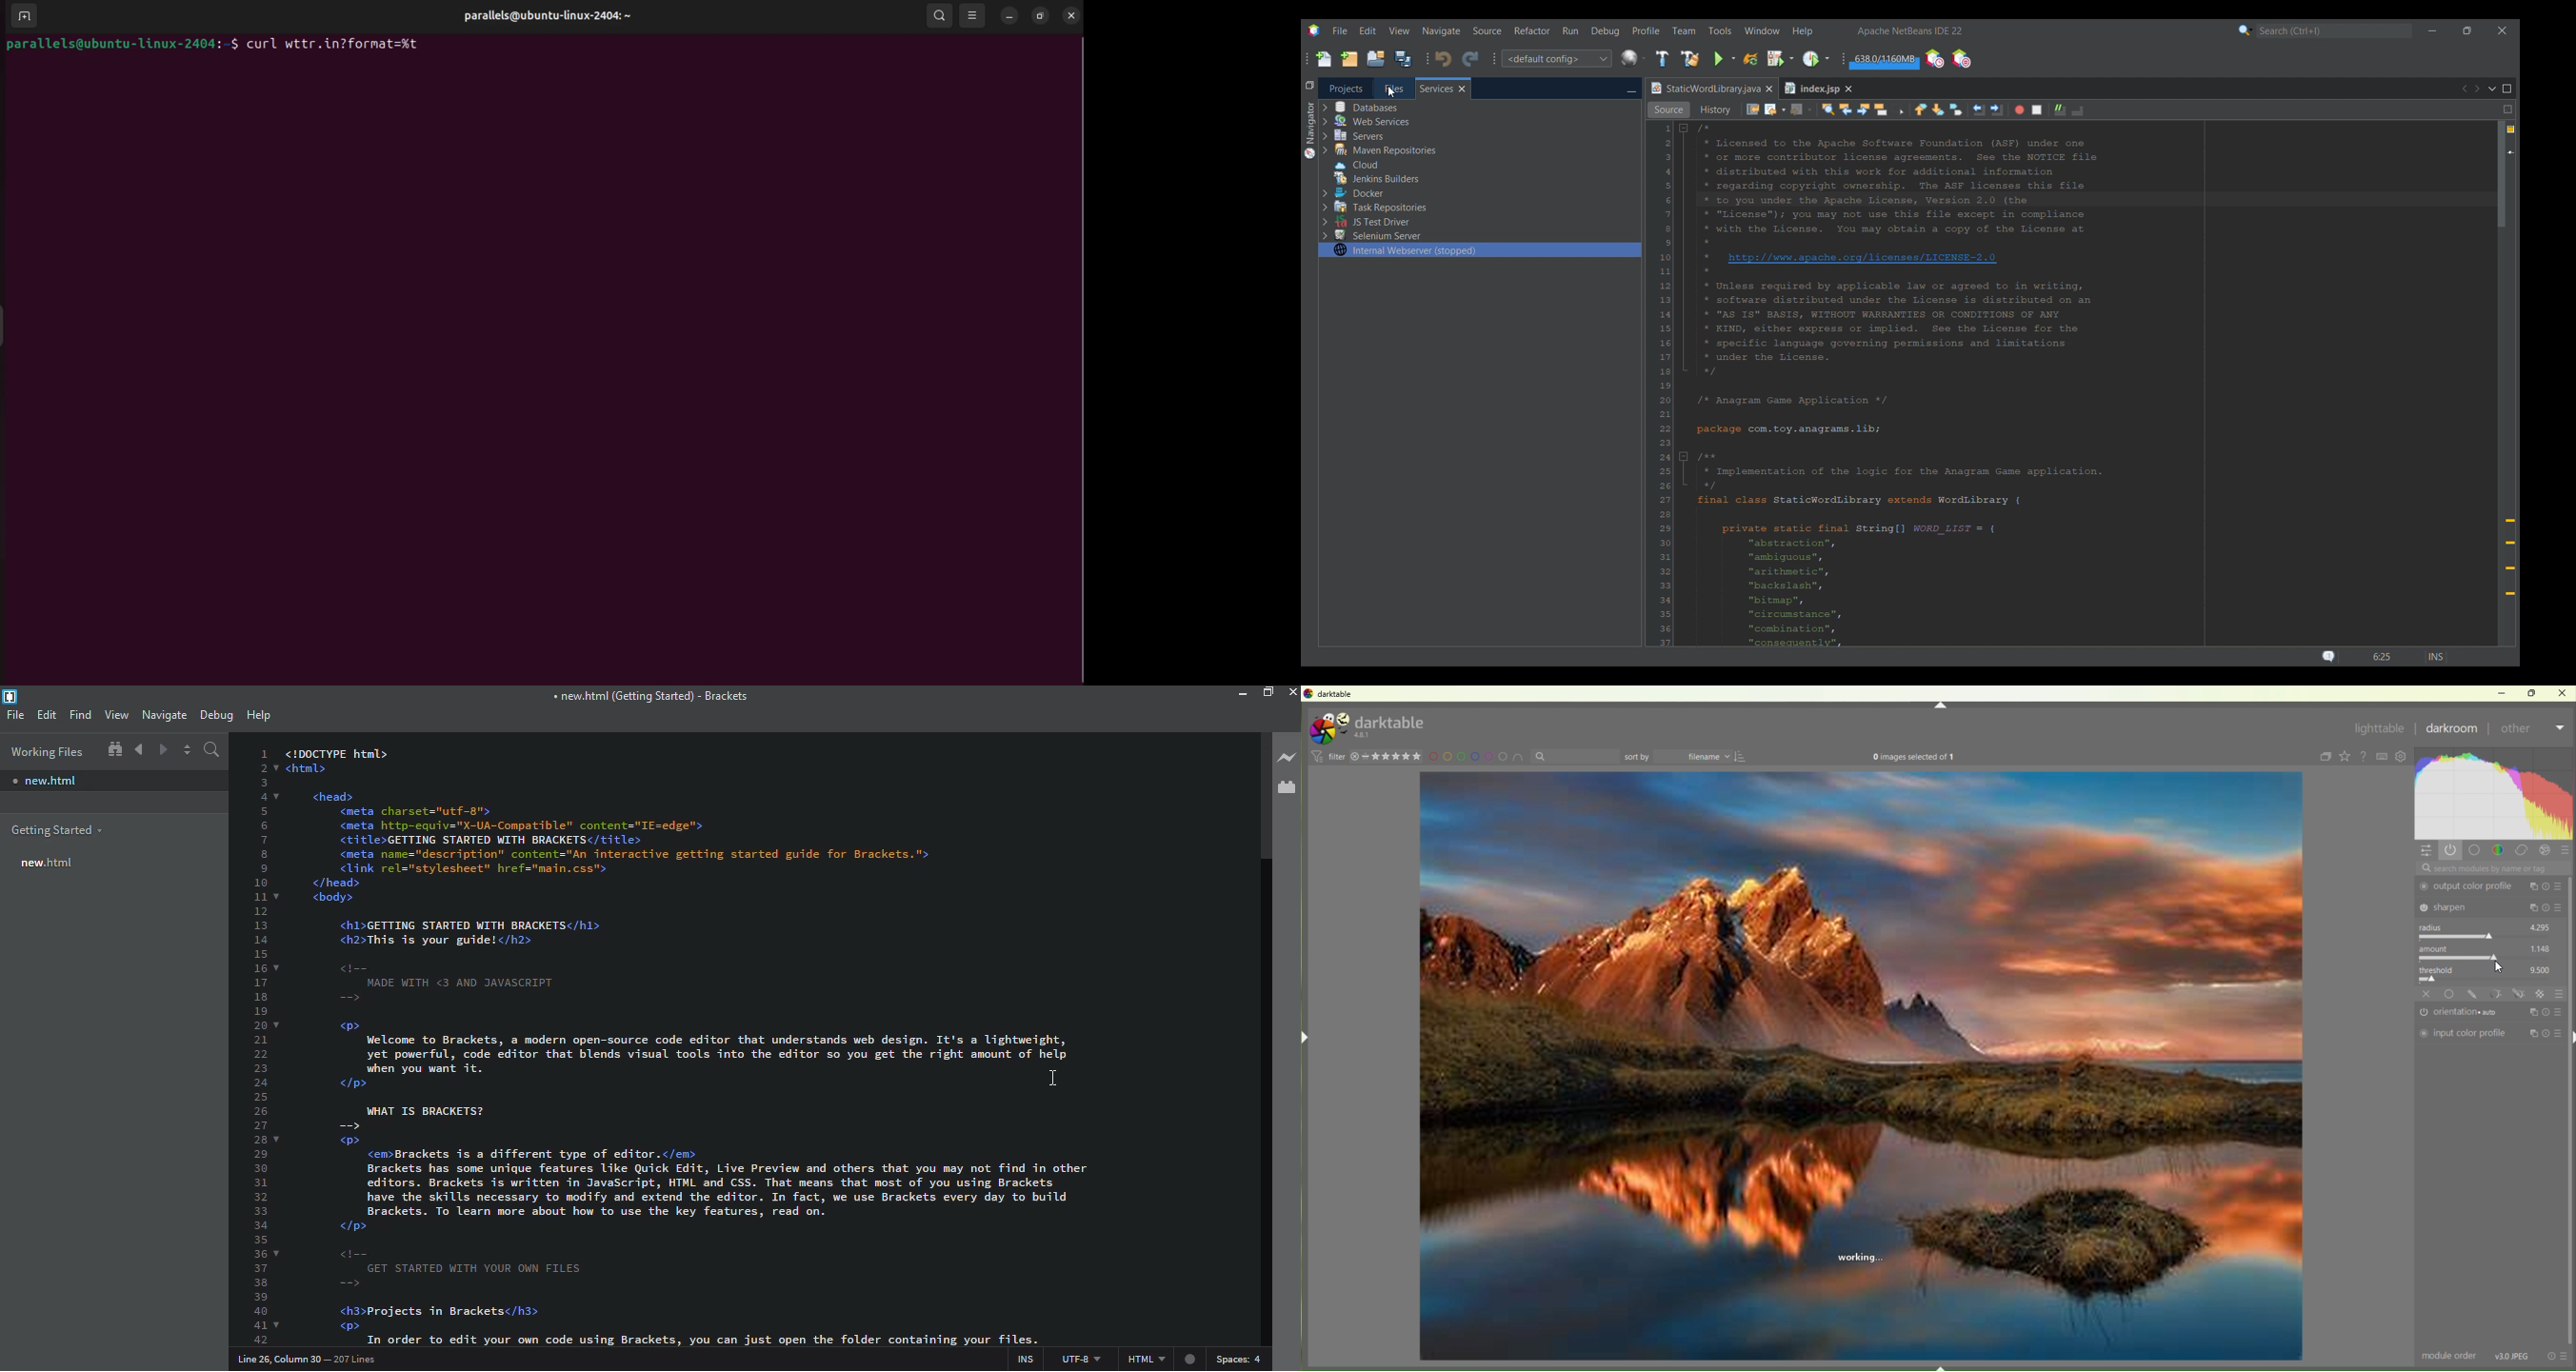 The image size is (2576, 1372). I want to click on icon, so click(1316, 756).